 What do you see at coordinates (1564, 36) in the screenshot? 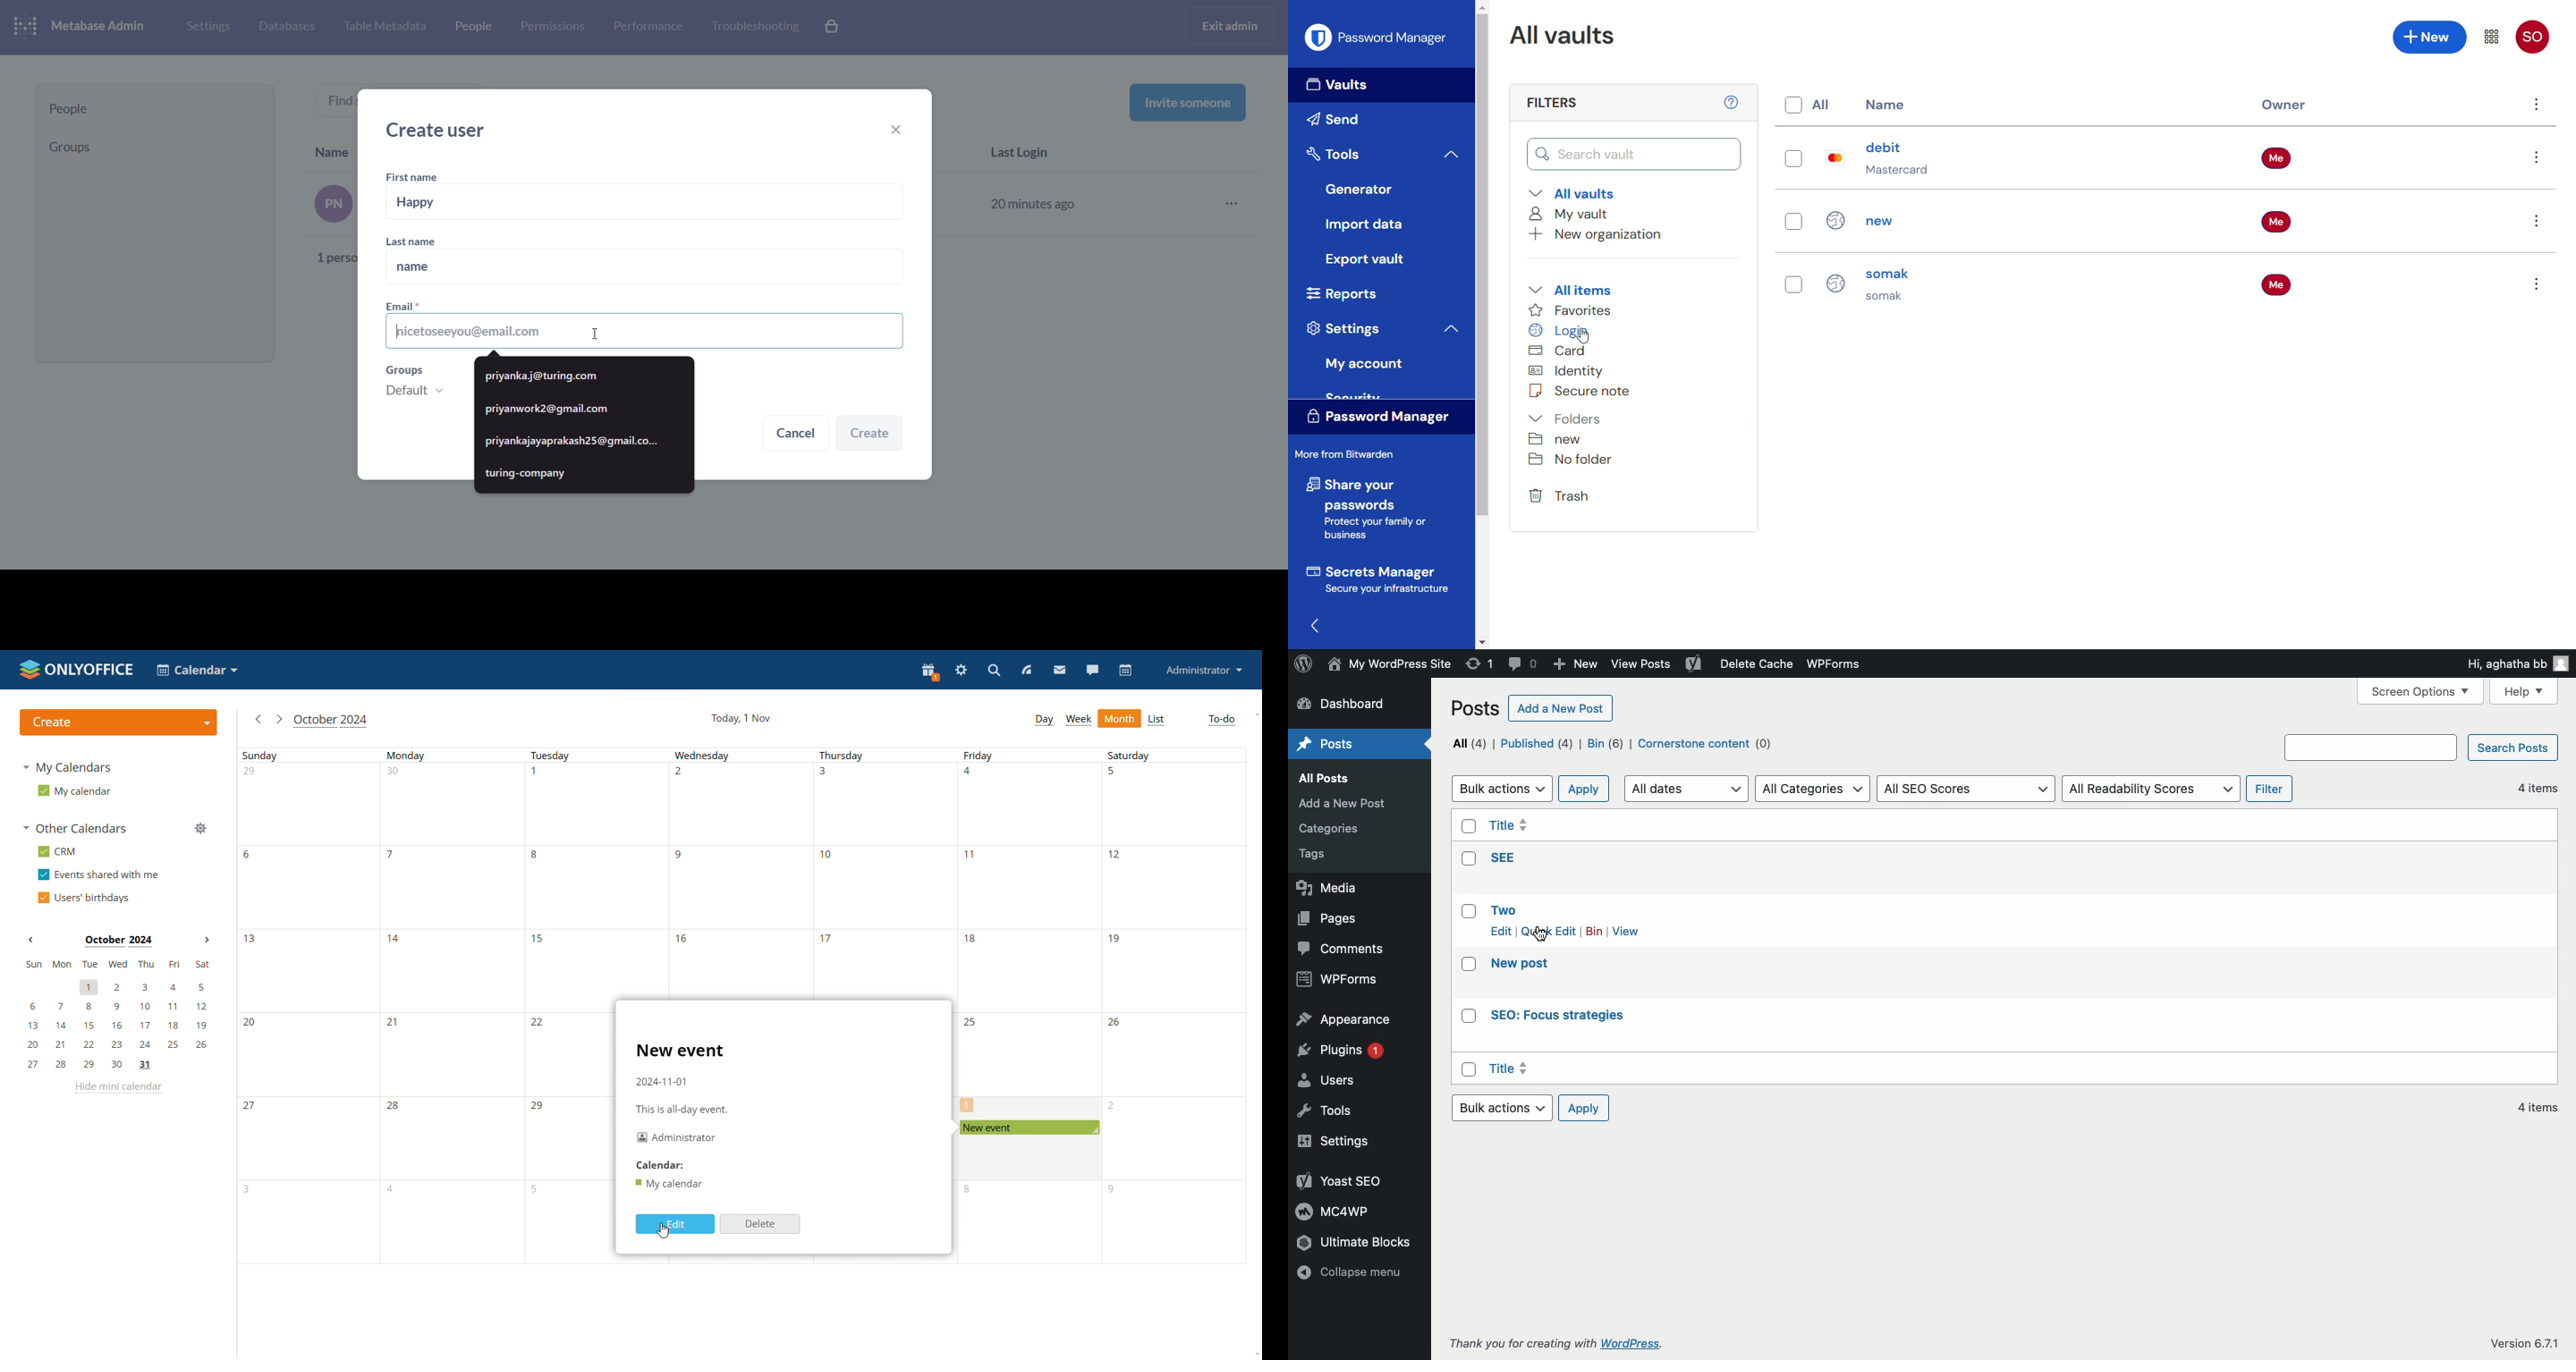
I see `All vaults` at bounding box center [1564, 36].